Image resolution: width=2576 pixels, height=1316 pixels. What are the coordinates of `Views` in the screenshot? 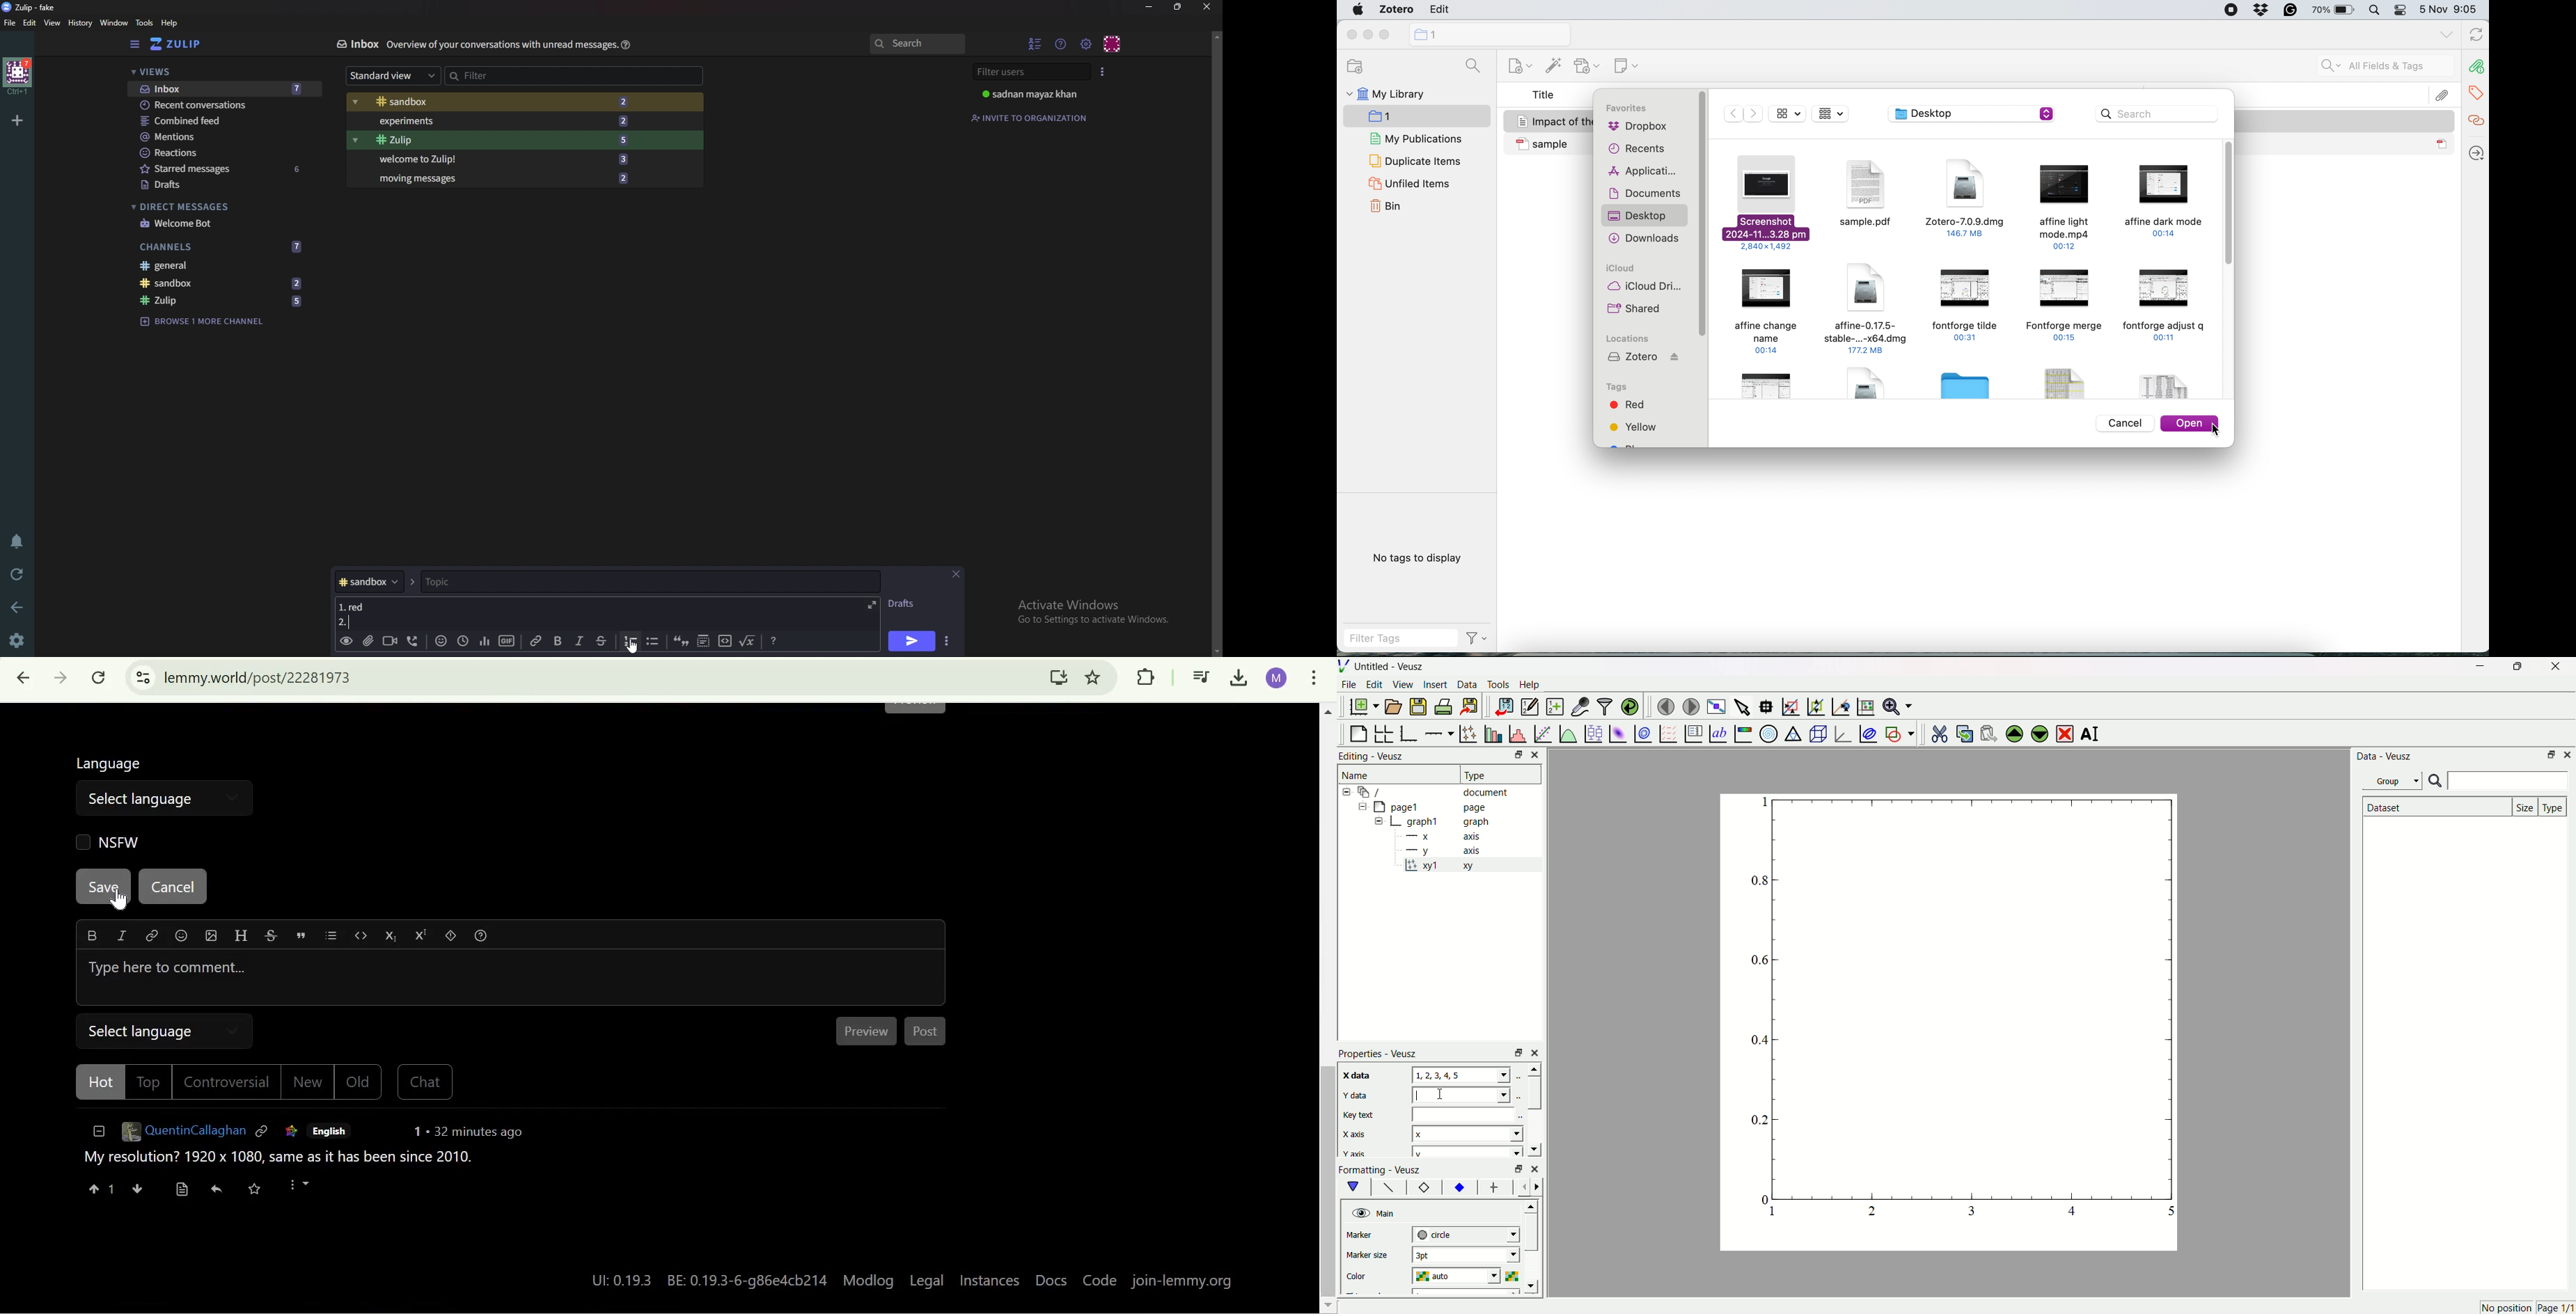 It's located at (218, 73).